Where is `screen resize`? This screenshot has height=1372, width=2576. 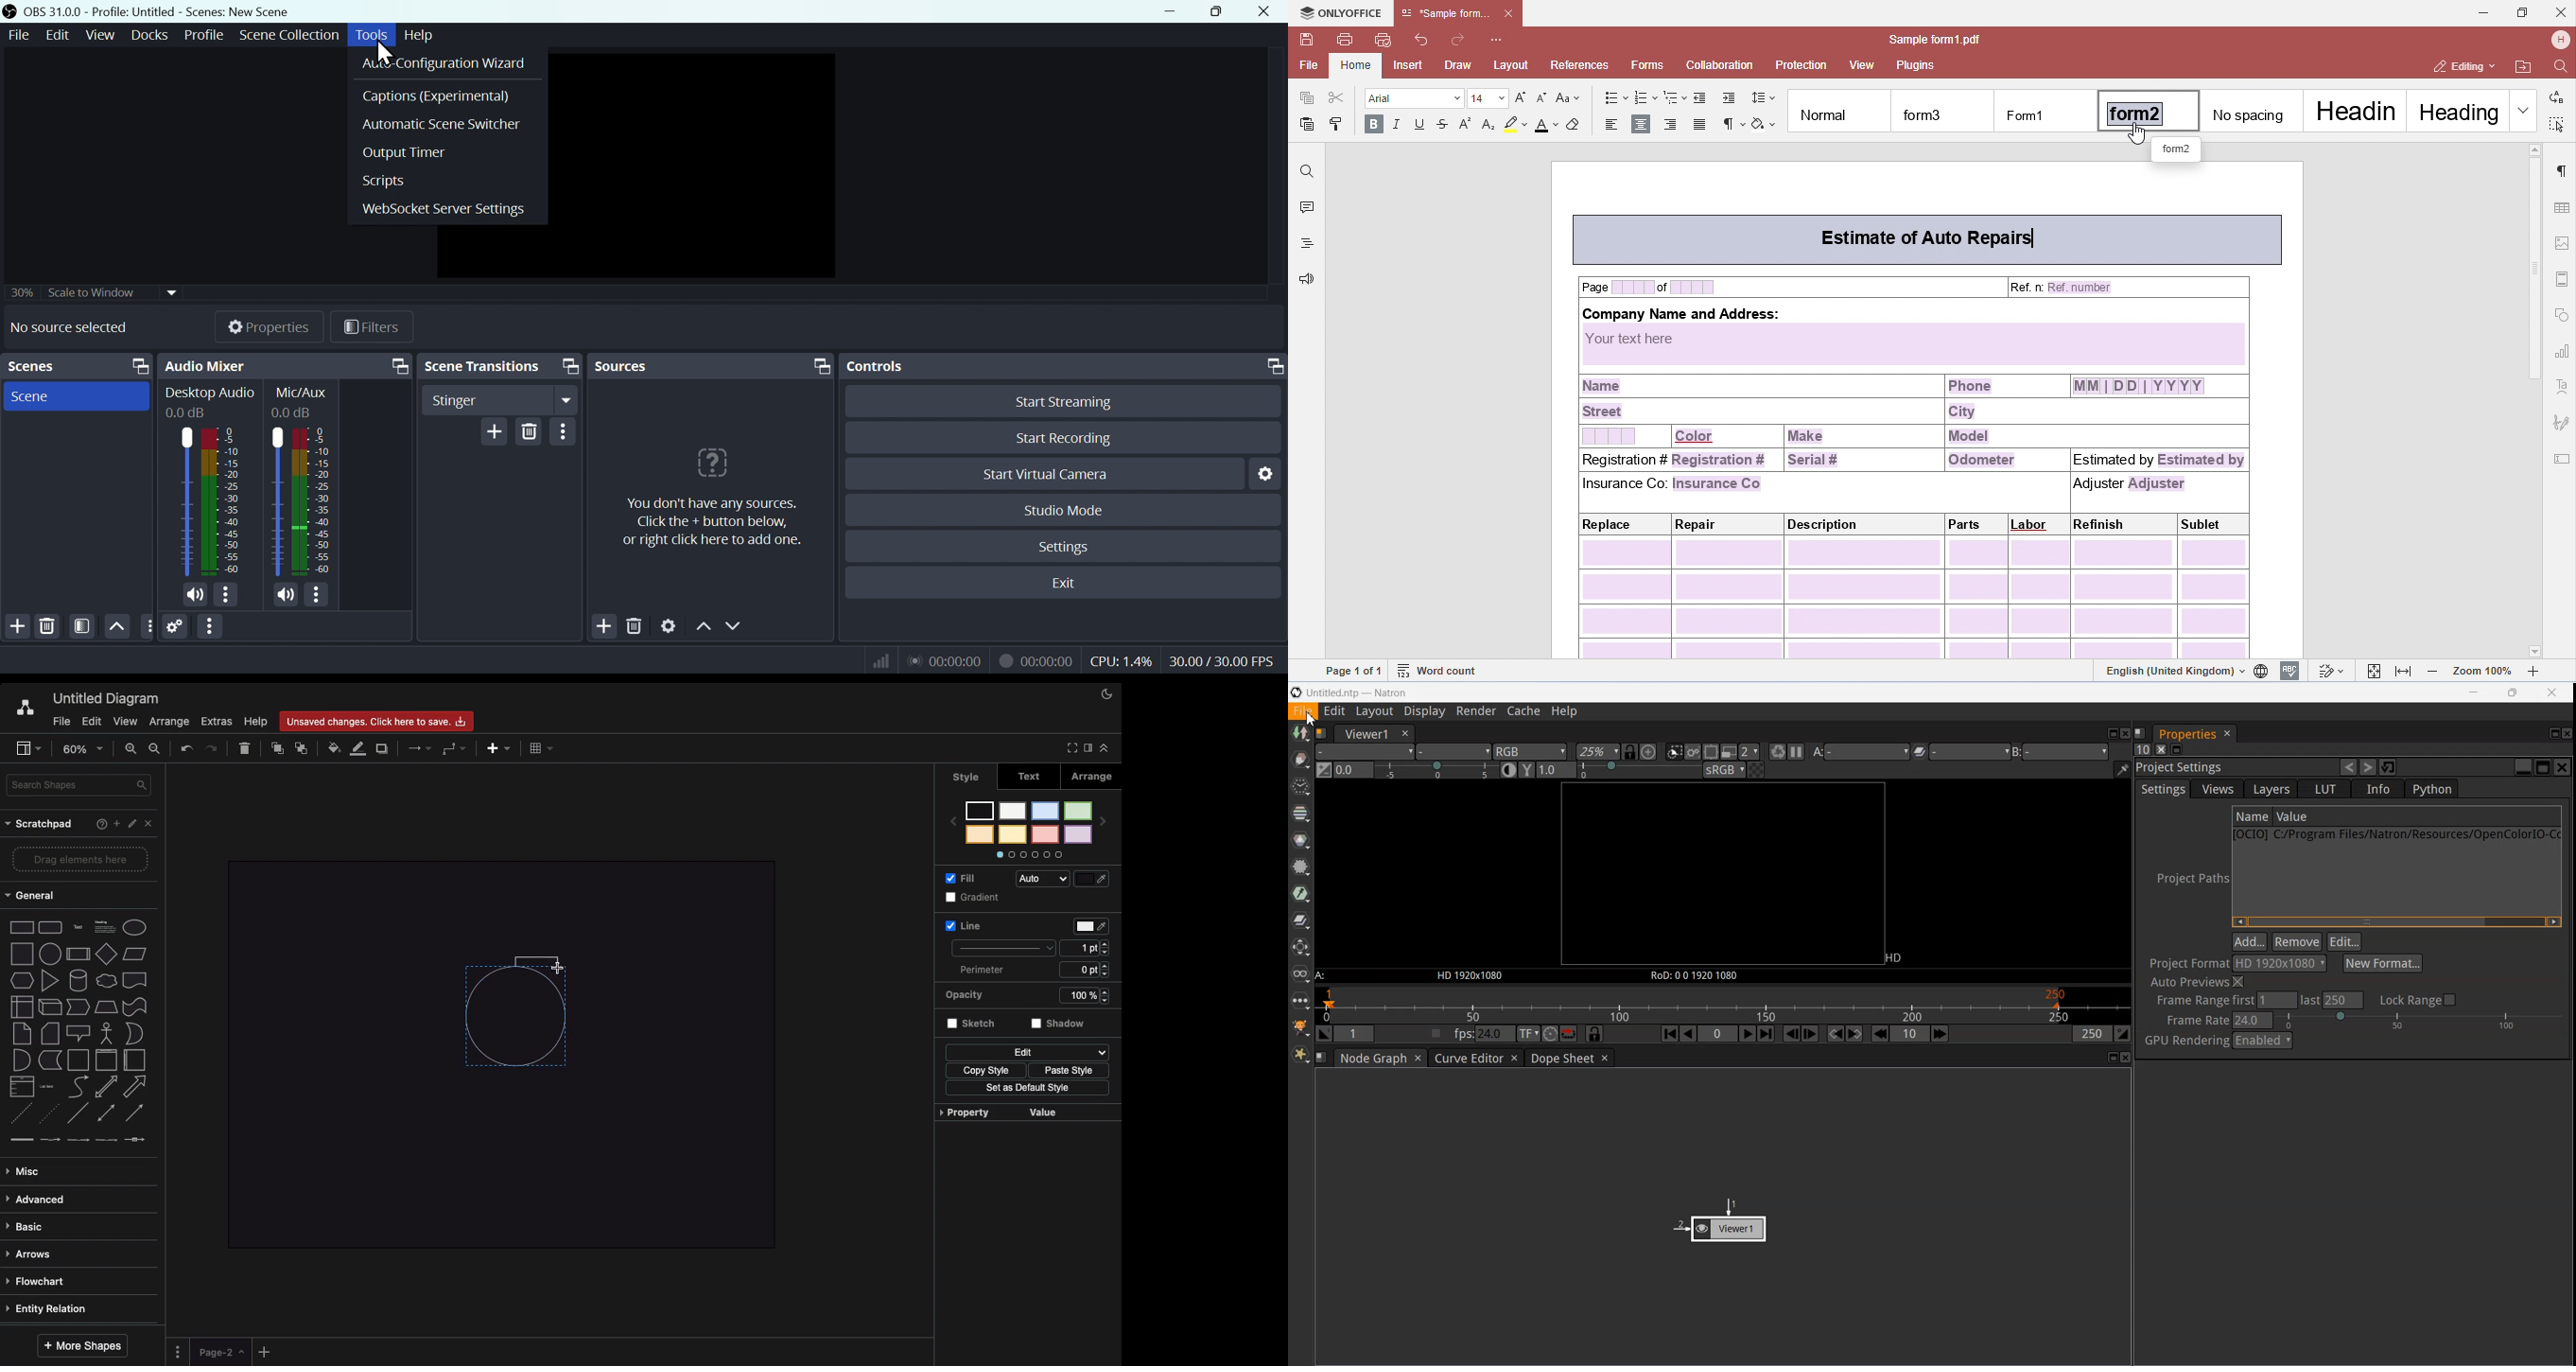
screen resize is located at coordinates (818, 365).